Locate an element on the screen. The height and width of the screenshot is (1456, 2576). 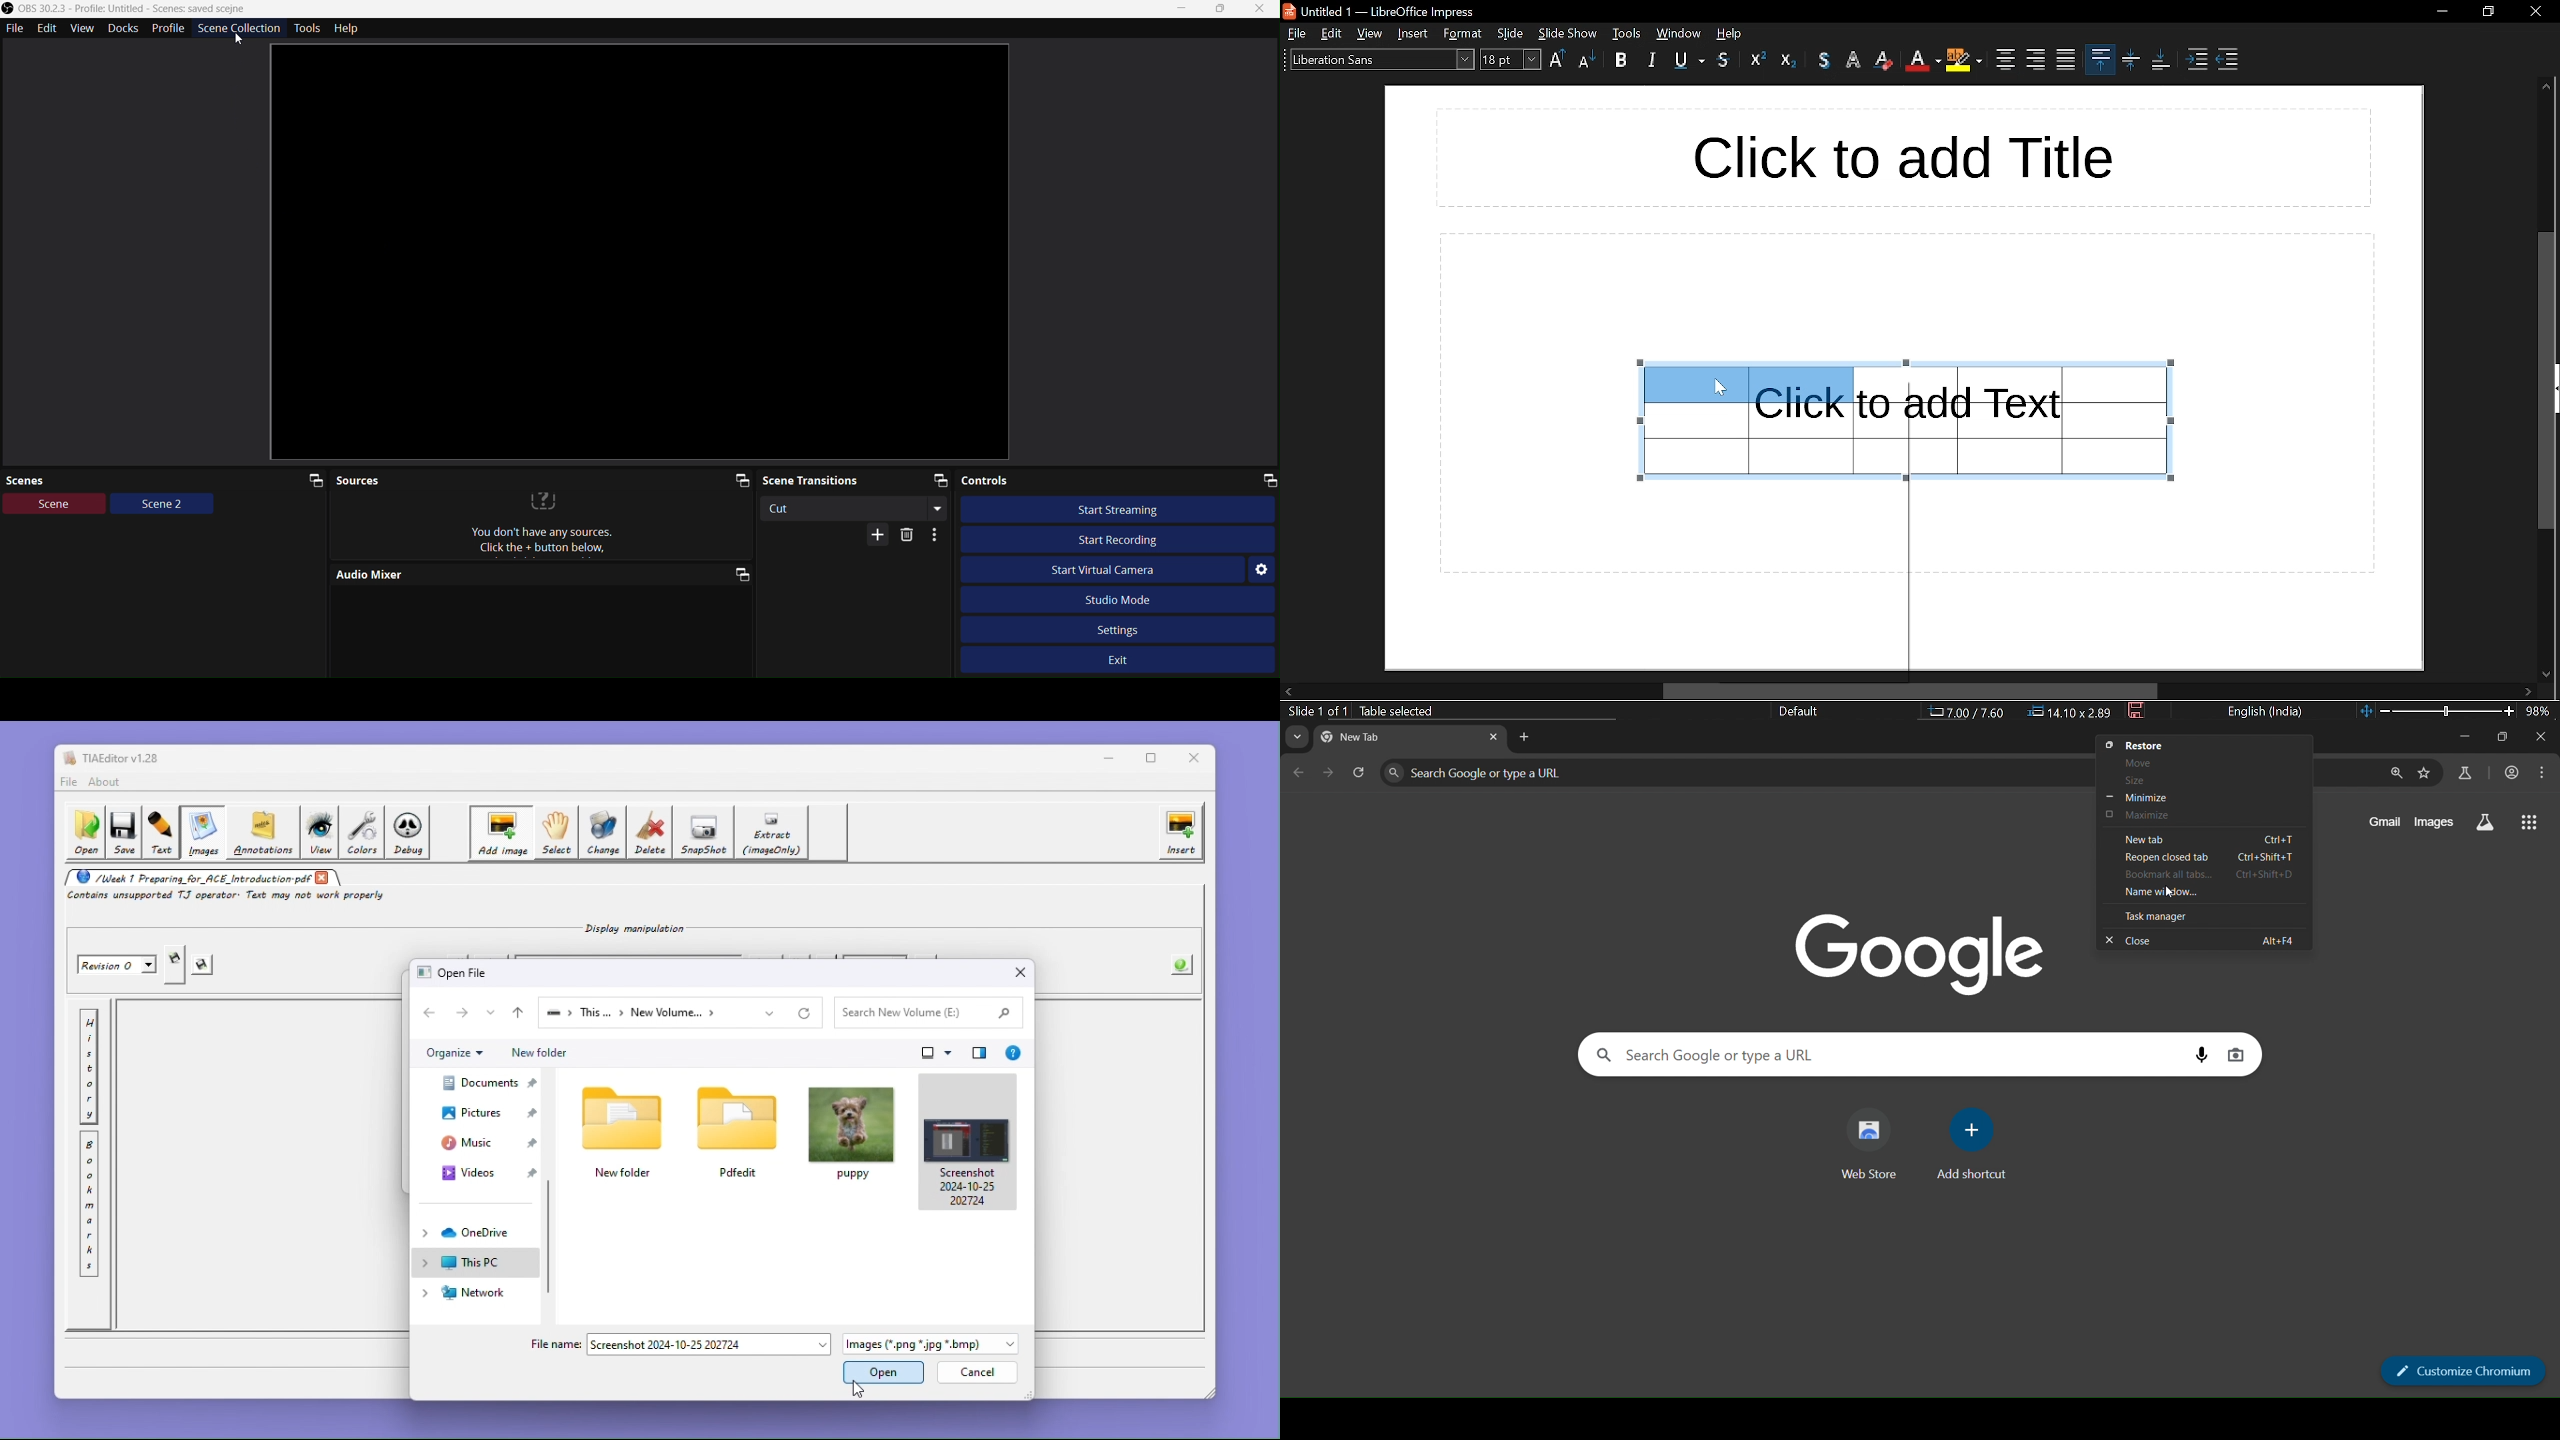
go forward one page is located at coordinates (1327, 773).